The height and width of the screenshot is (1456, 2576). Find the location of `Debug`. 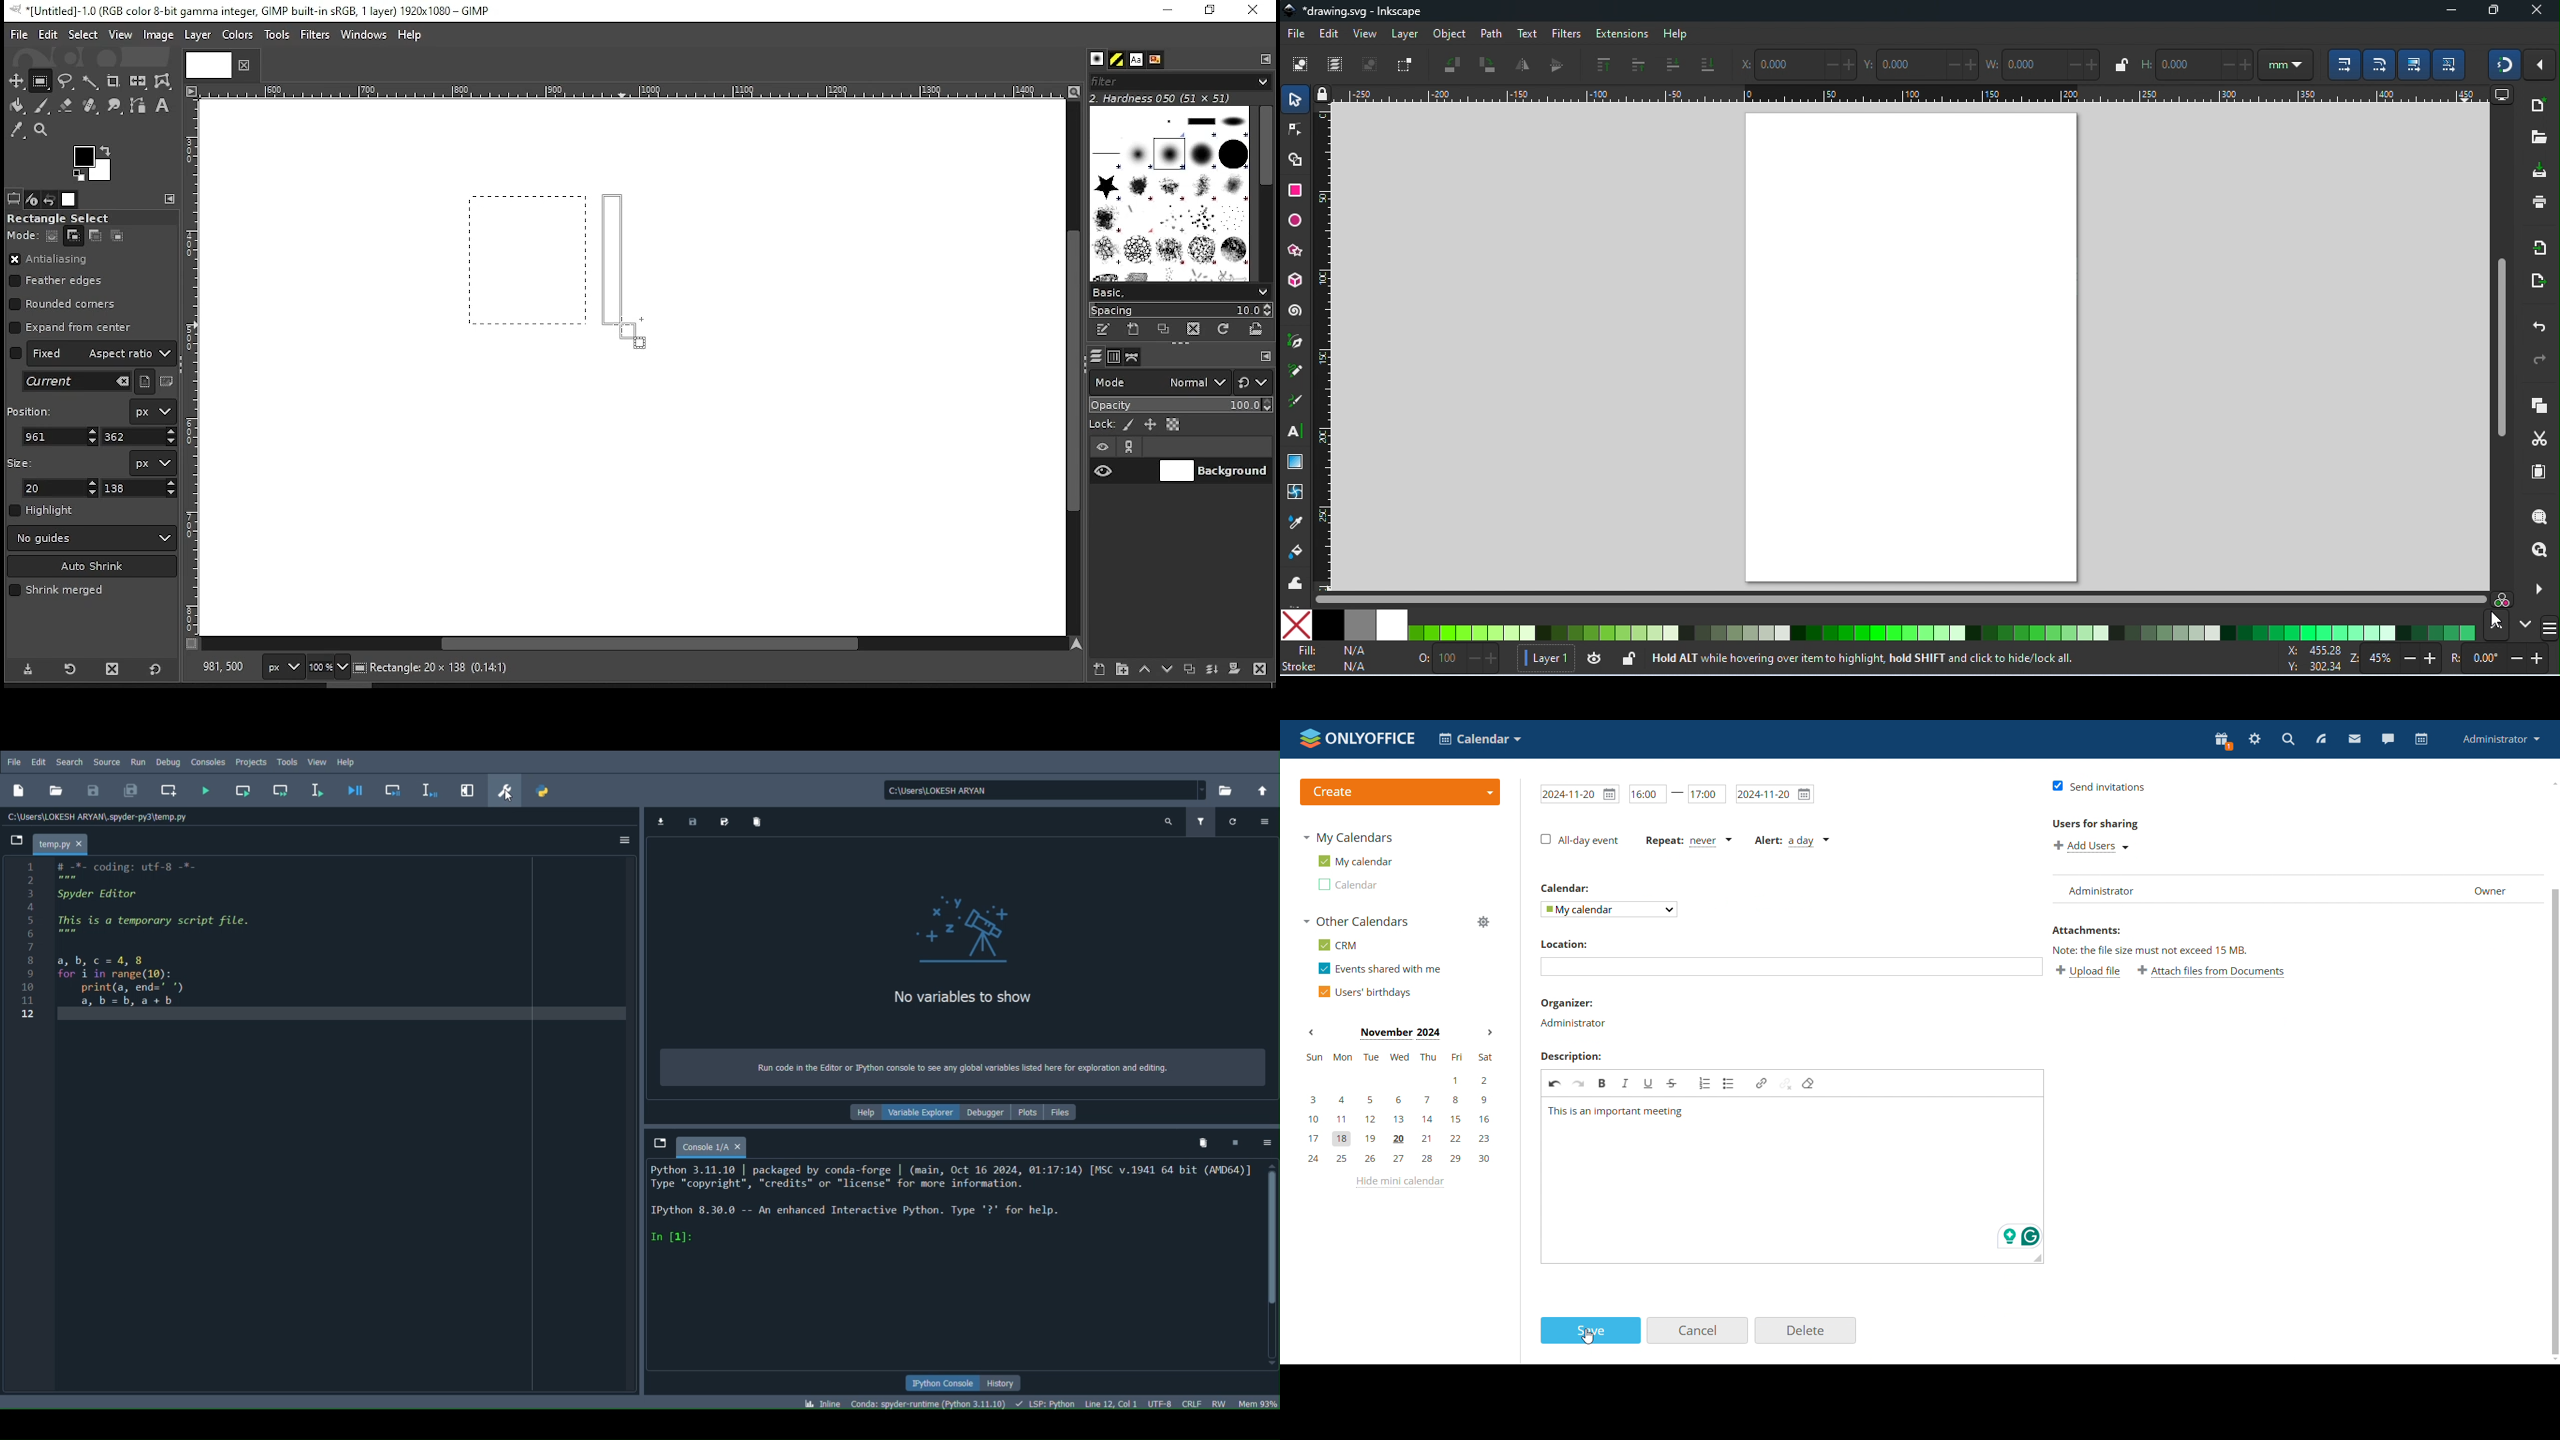

Debug is located at coordinates (168, 762).